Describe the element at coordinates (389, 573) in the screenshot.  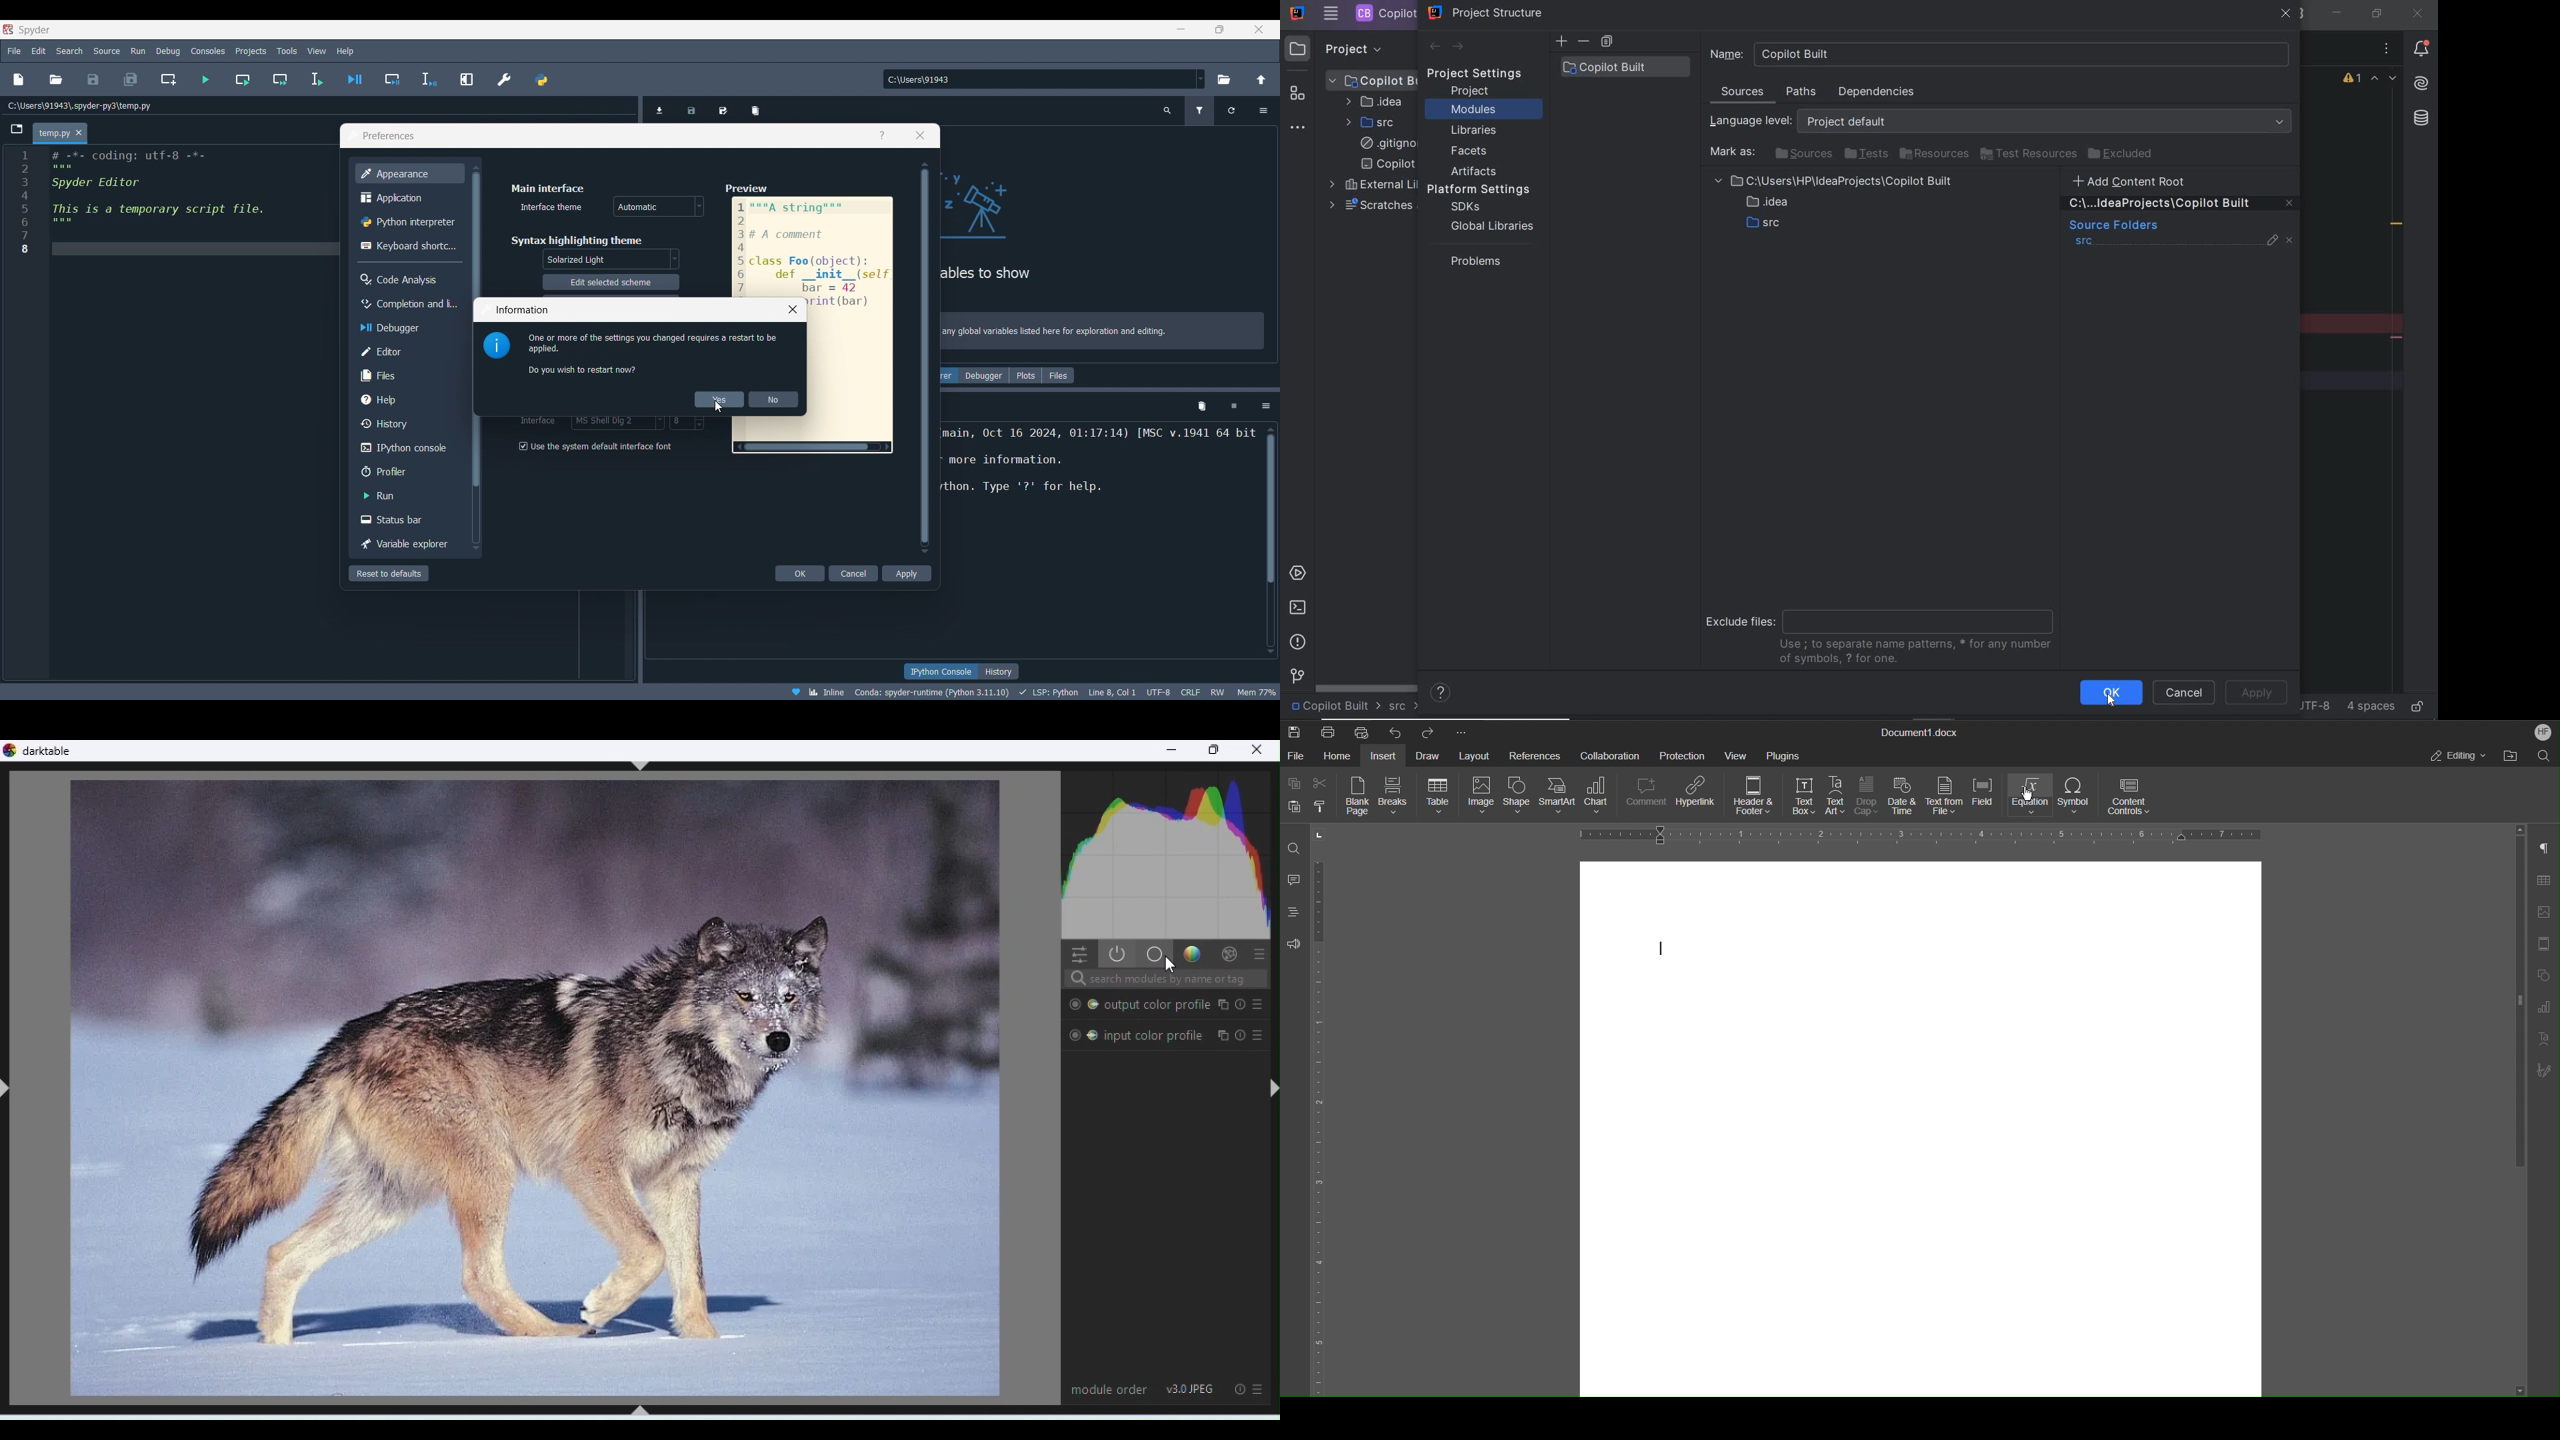
I see `Reset to defaults` at that location.